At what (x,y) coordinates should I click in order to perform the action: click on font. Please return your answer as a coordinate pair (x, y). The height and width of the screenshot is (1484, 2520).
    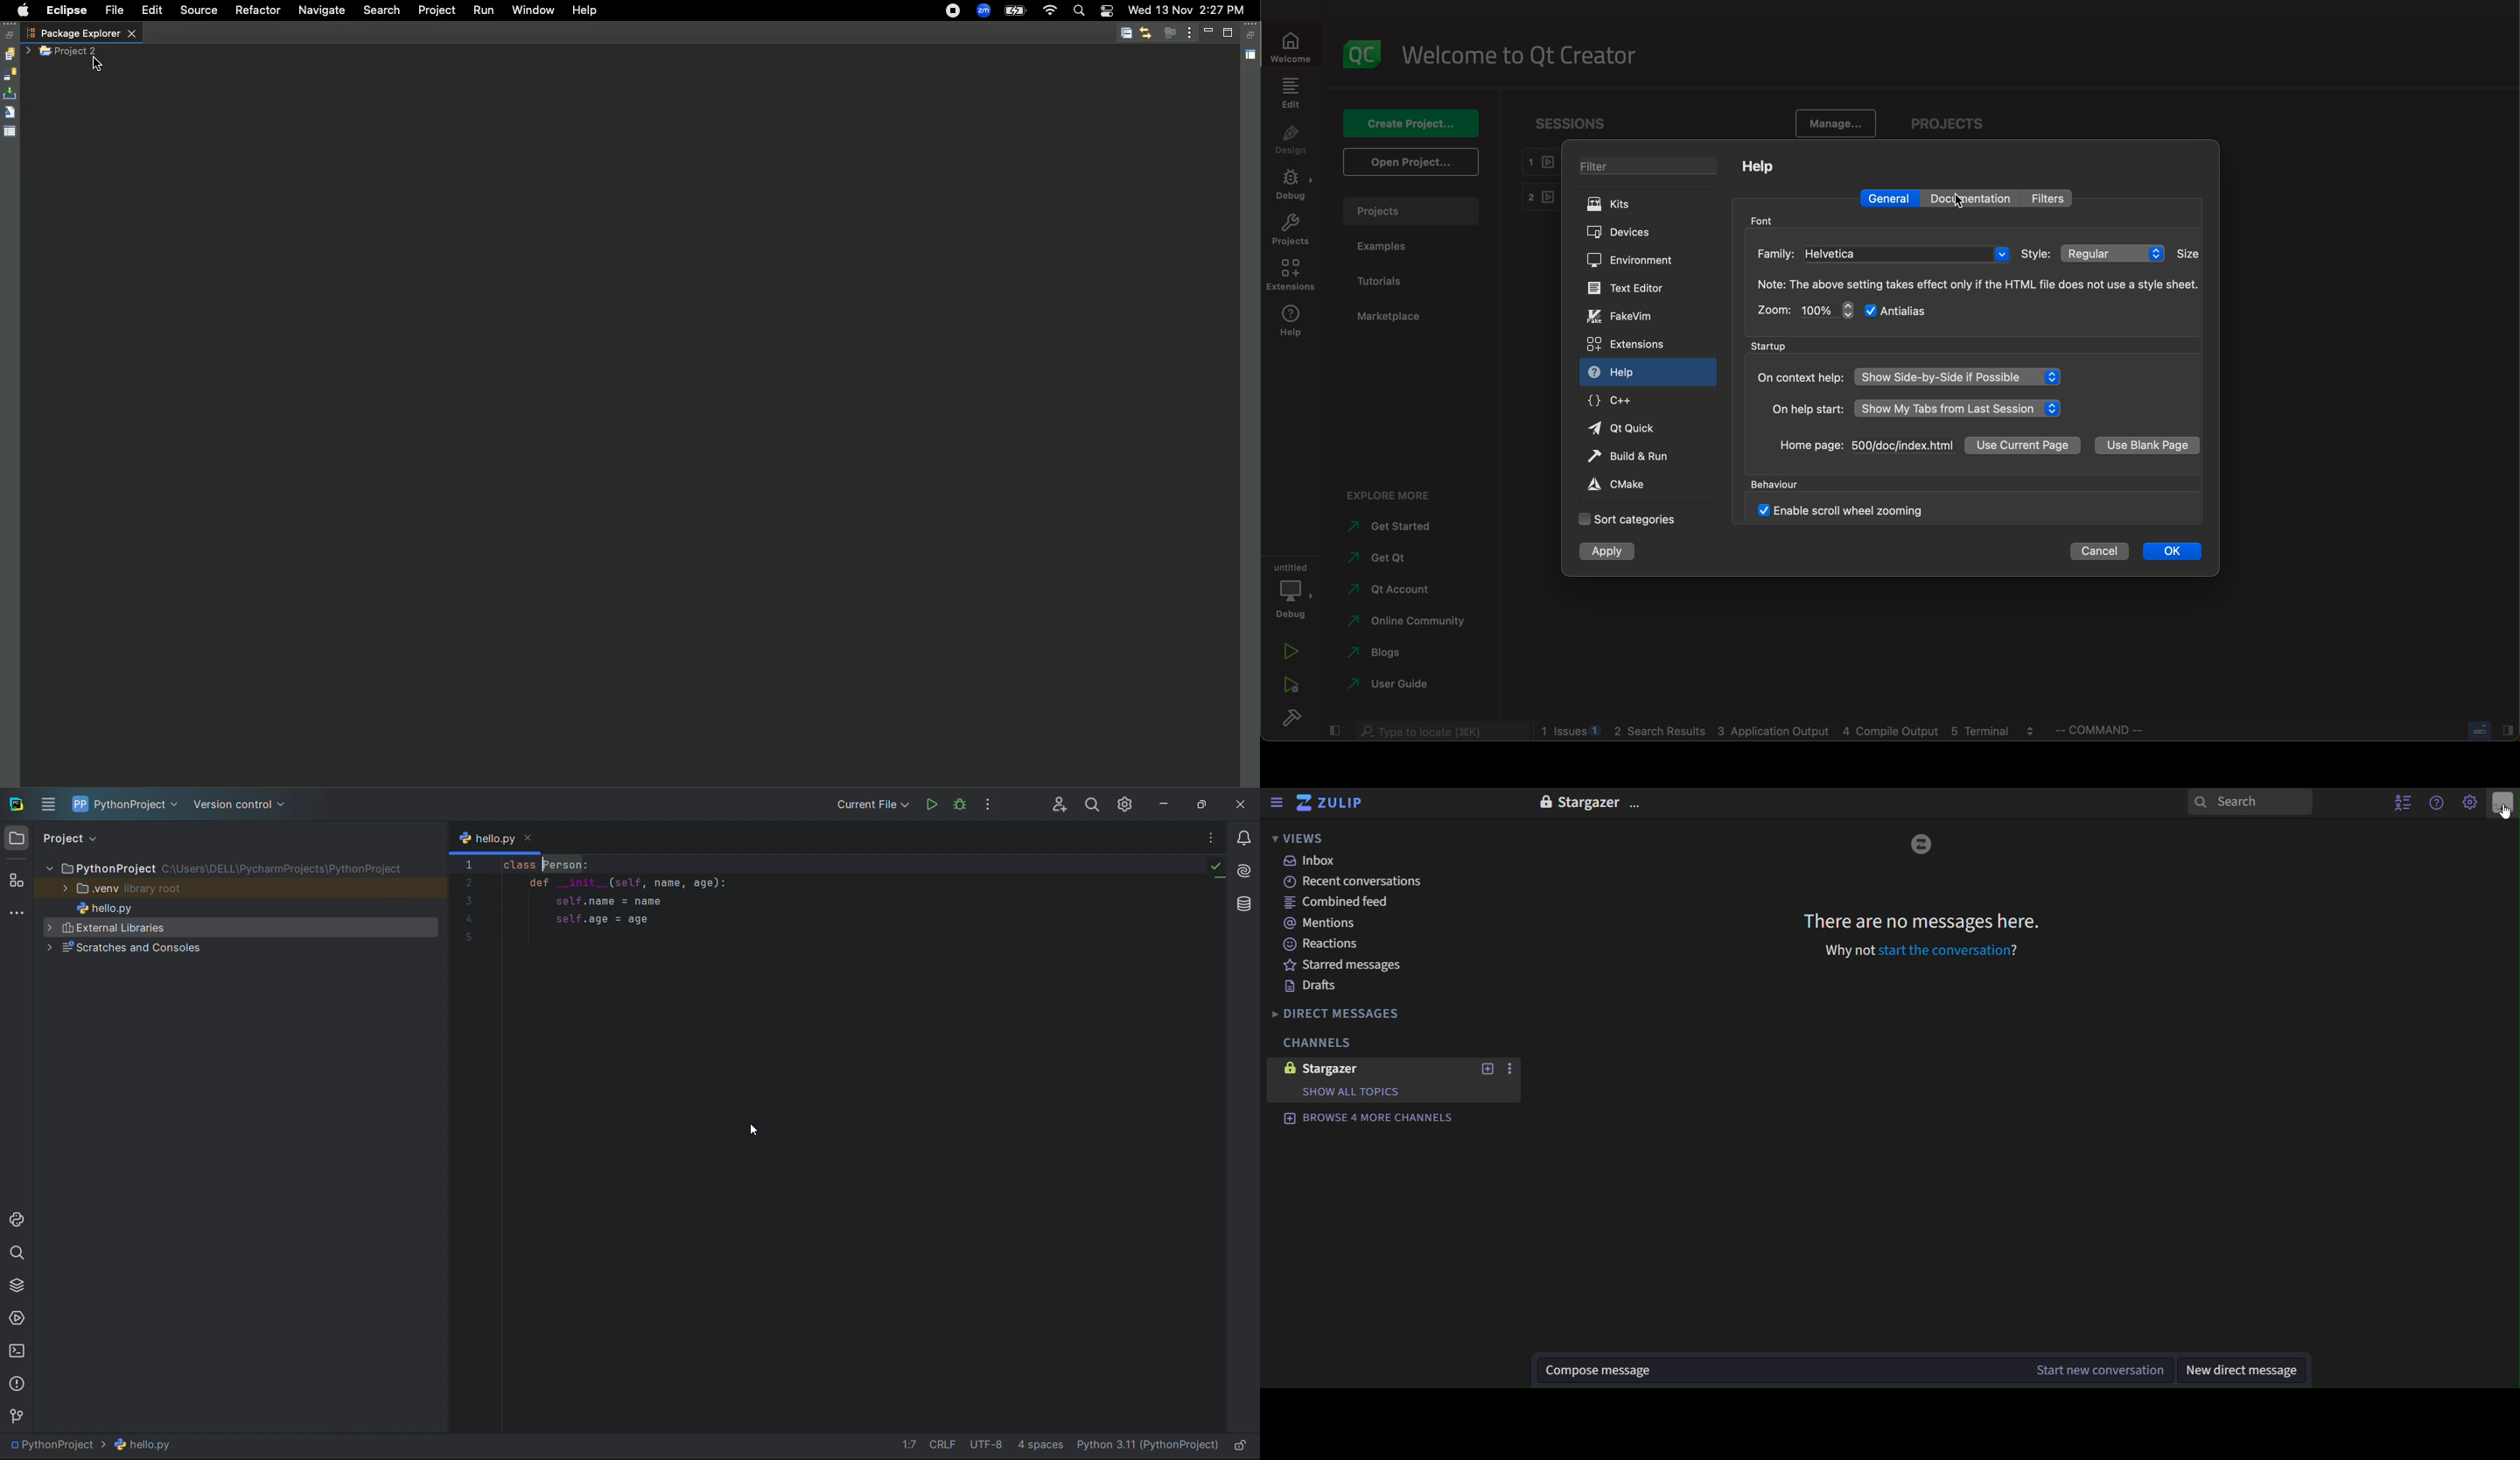
    Looking at the image, I should click on (1764, 218).